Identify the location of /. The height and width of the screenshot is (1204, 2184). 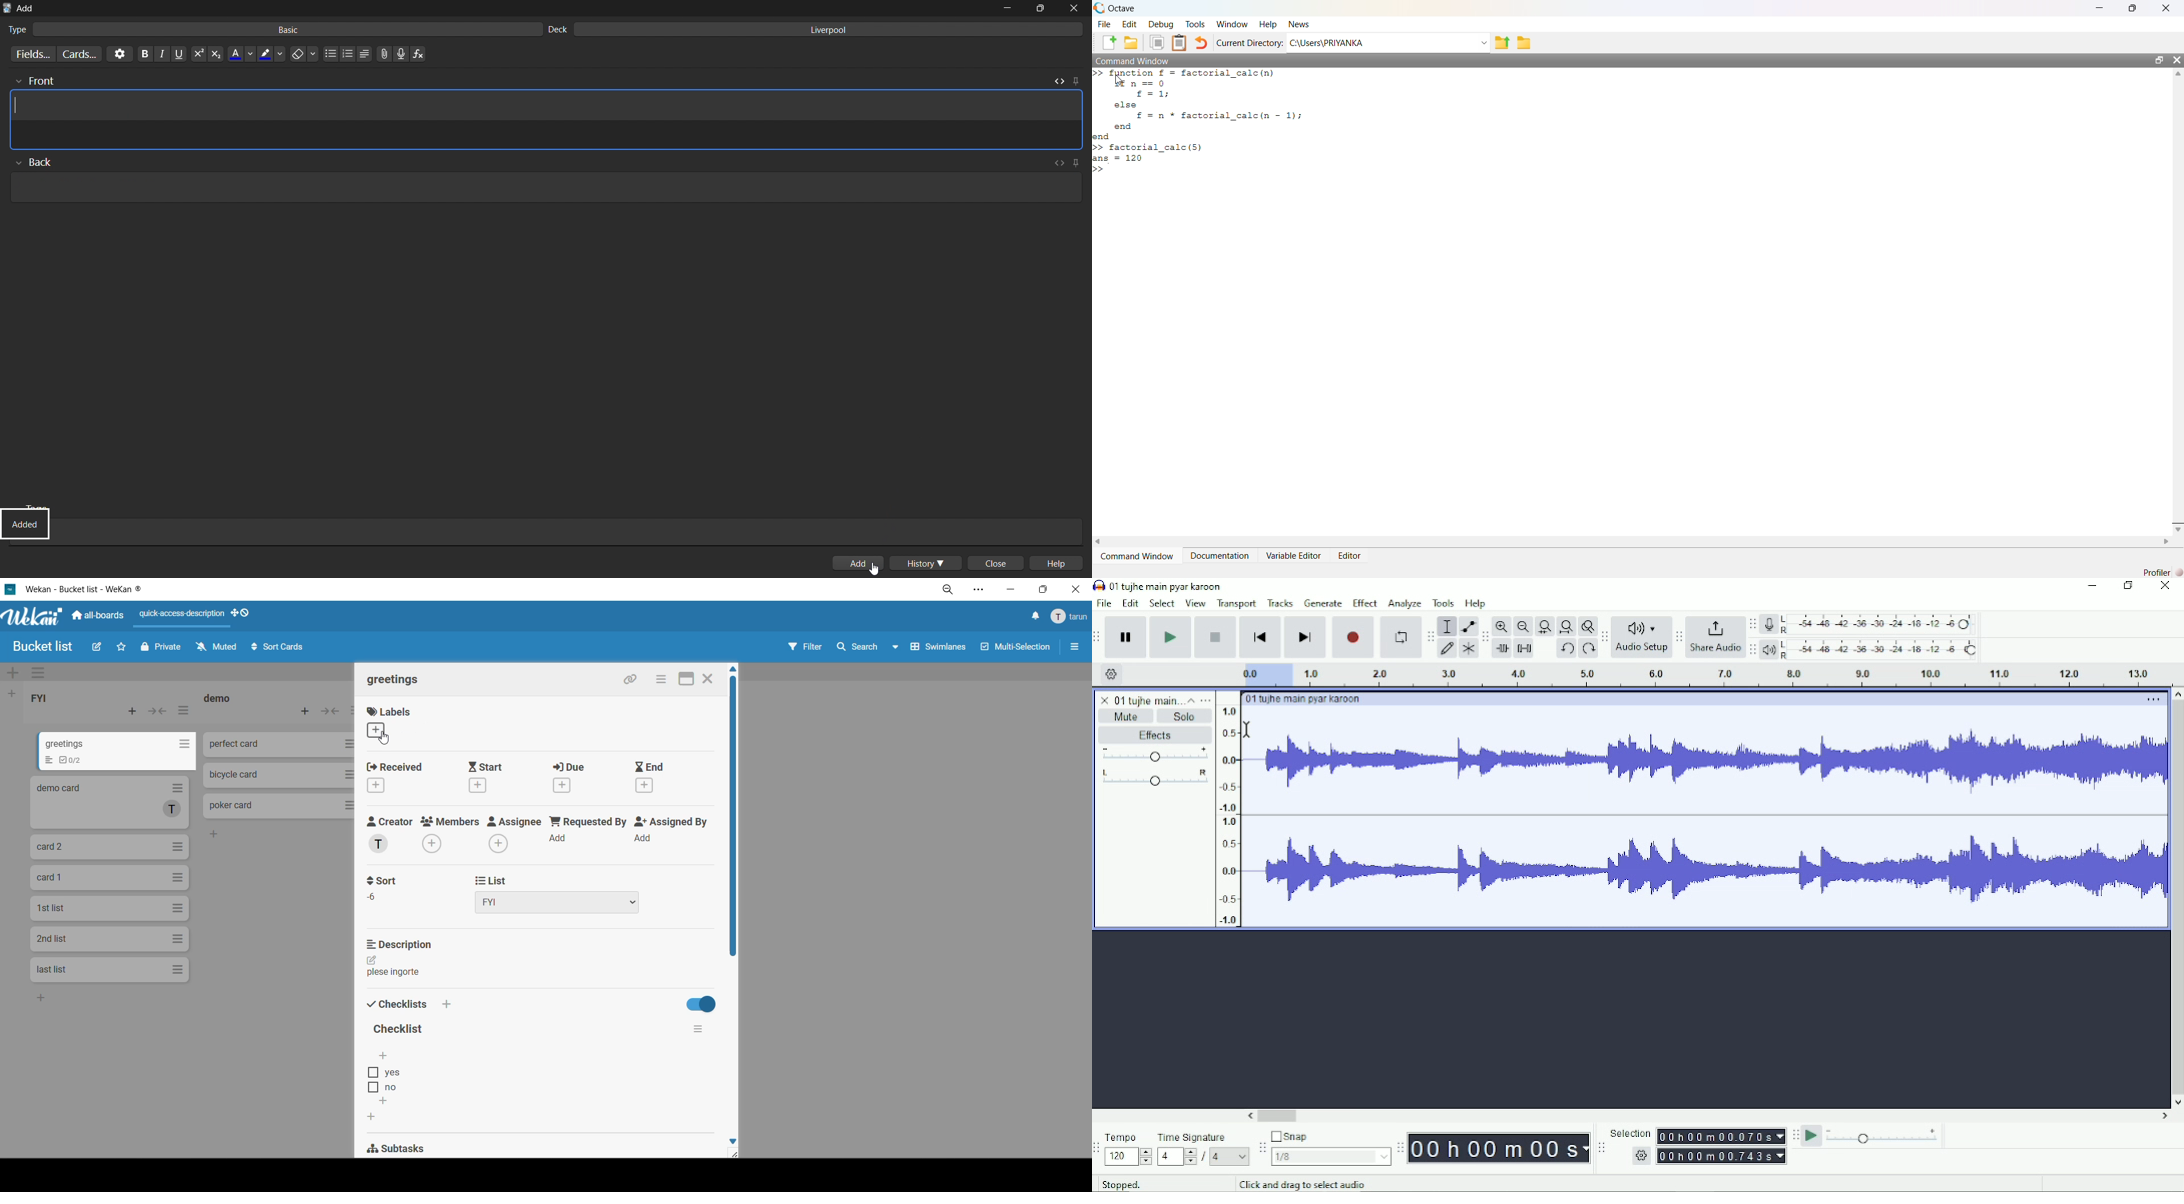
(1205, 1157).